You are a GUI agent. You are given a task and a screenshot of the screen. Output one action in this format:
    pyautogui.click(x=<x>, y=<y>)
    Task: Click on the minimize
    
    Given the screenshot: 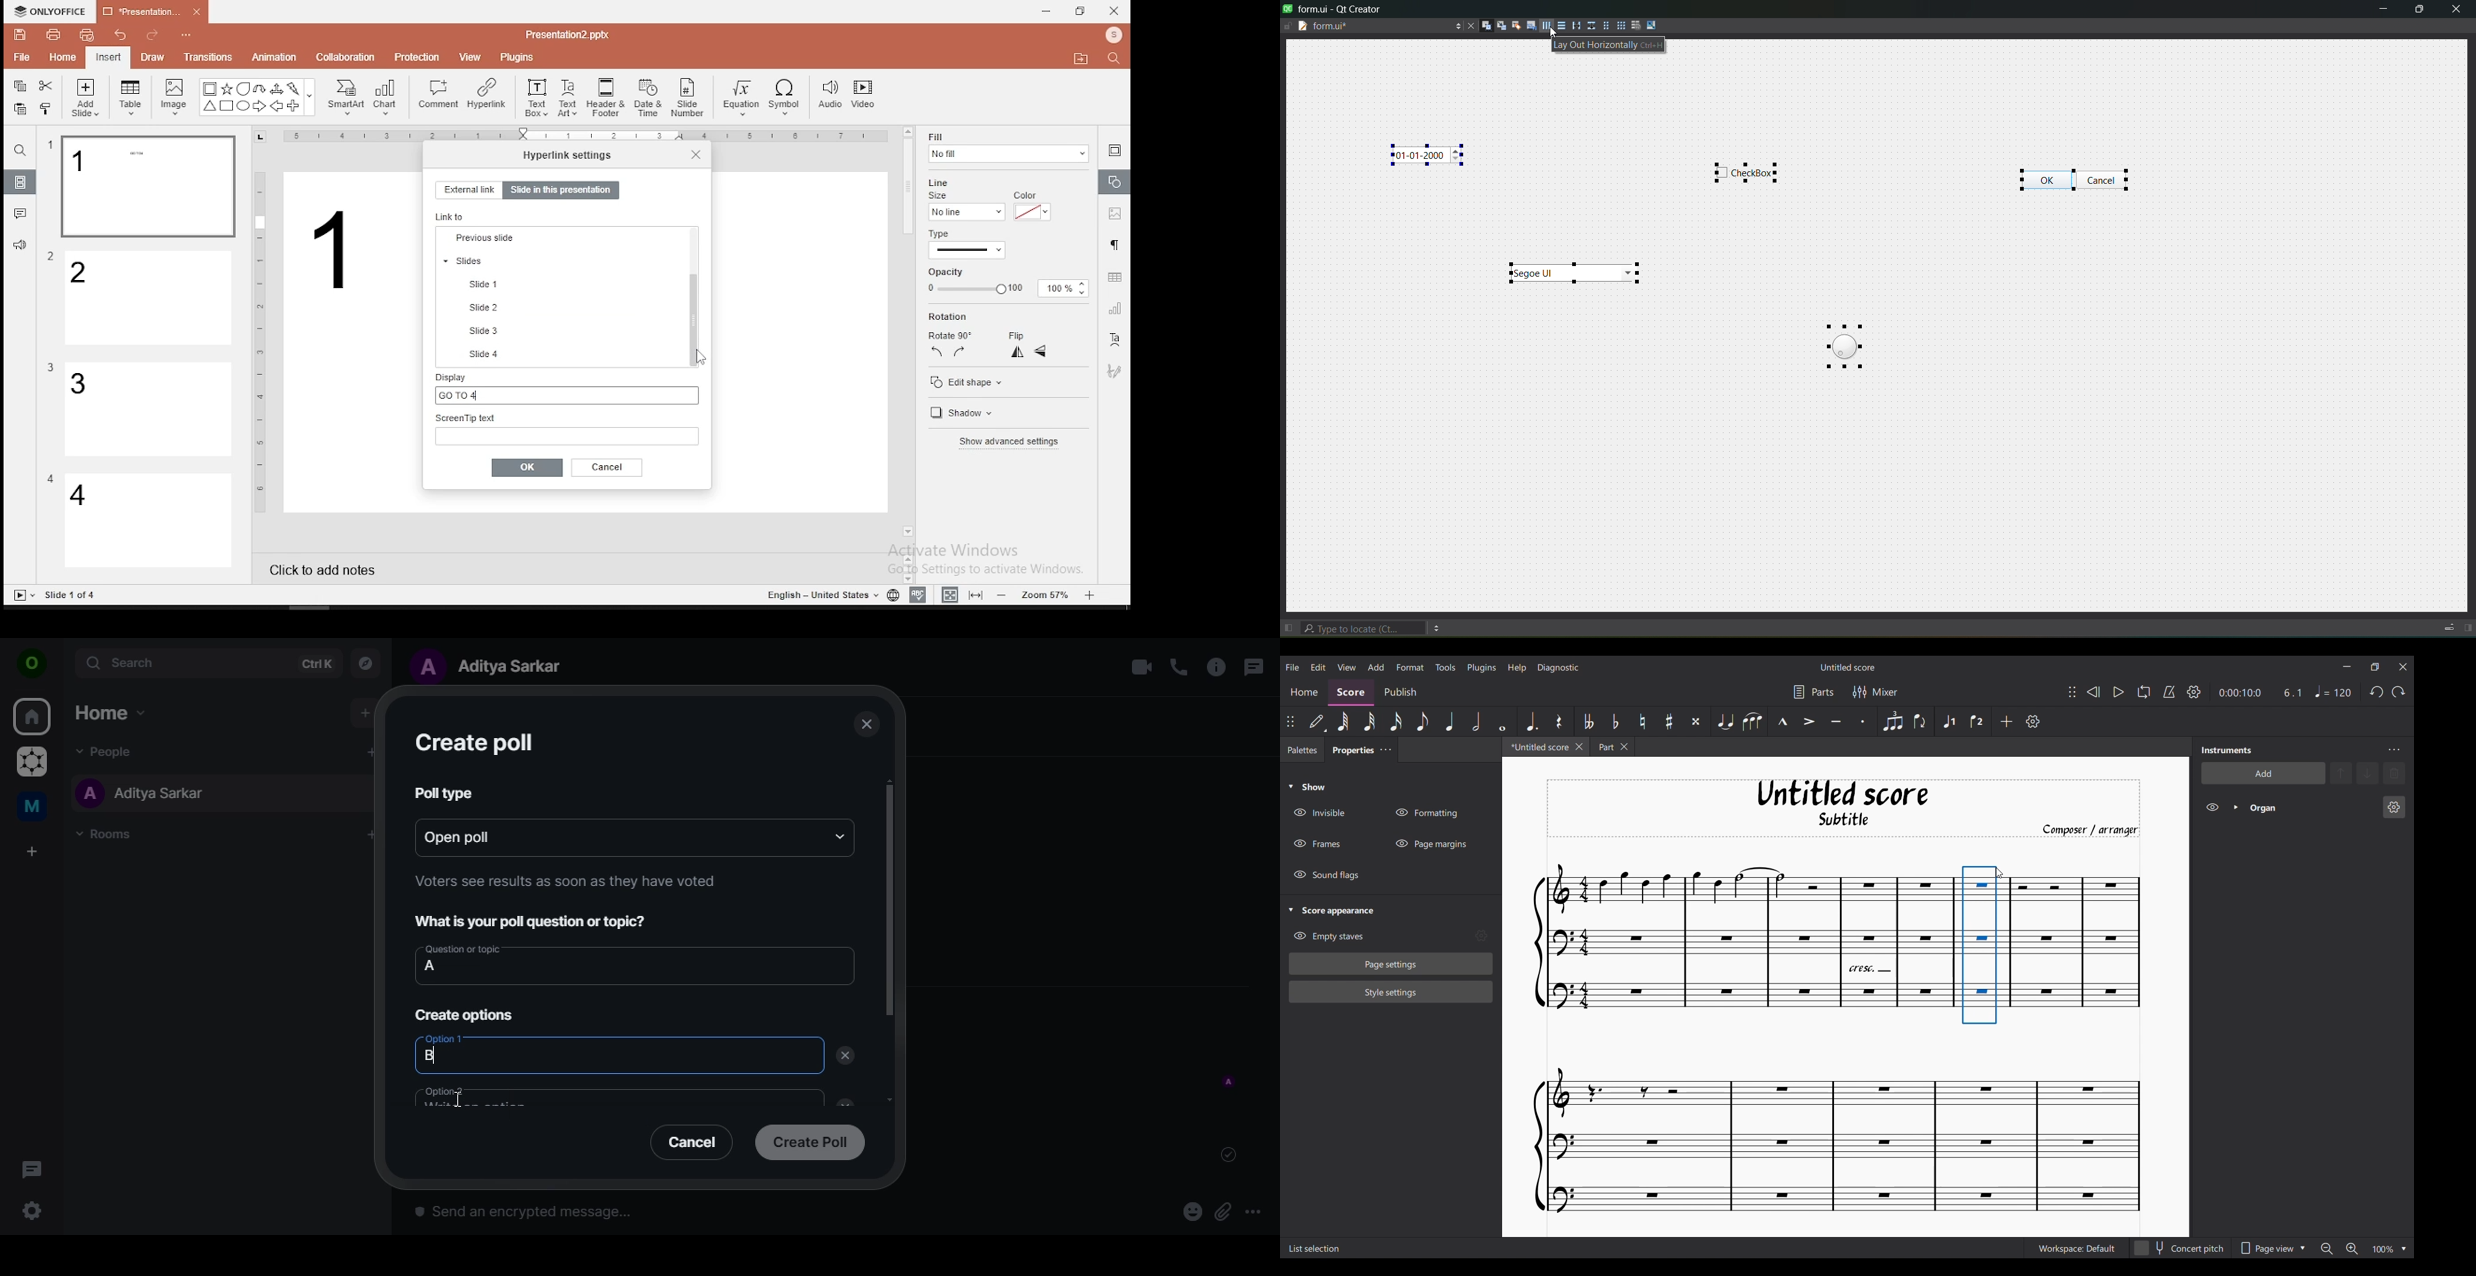 What is the action you would take?
    pyautogui.click(x=2383, y=10)
    